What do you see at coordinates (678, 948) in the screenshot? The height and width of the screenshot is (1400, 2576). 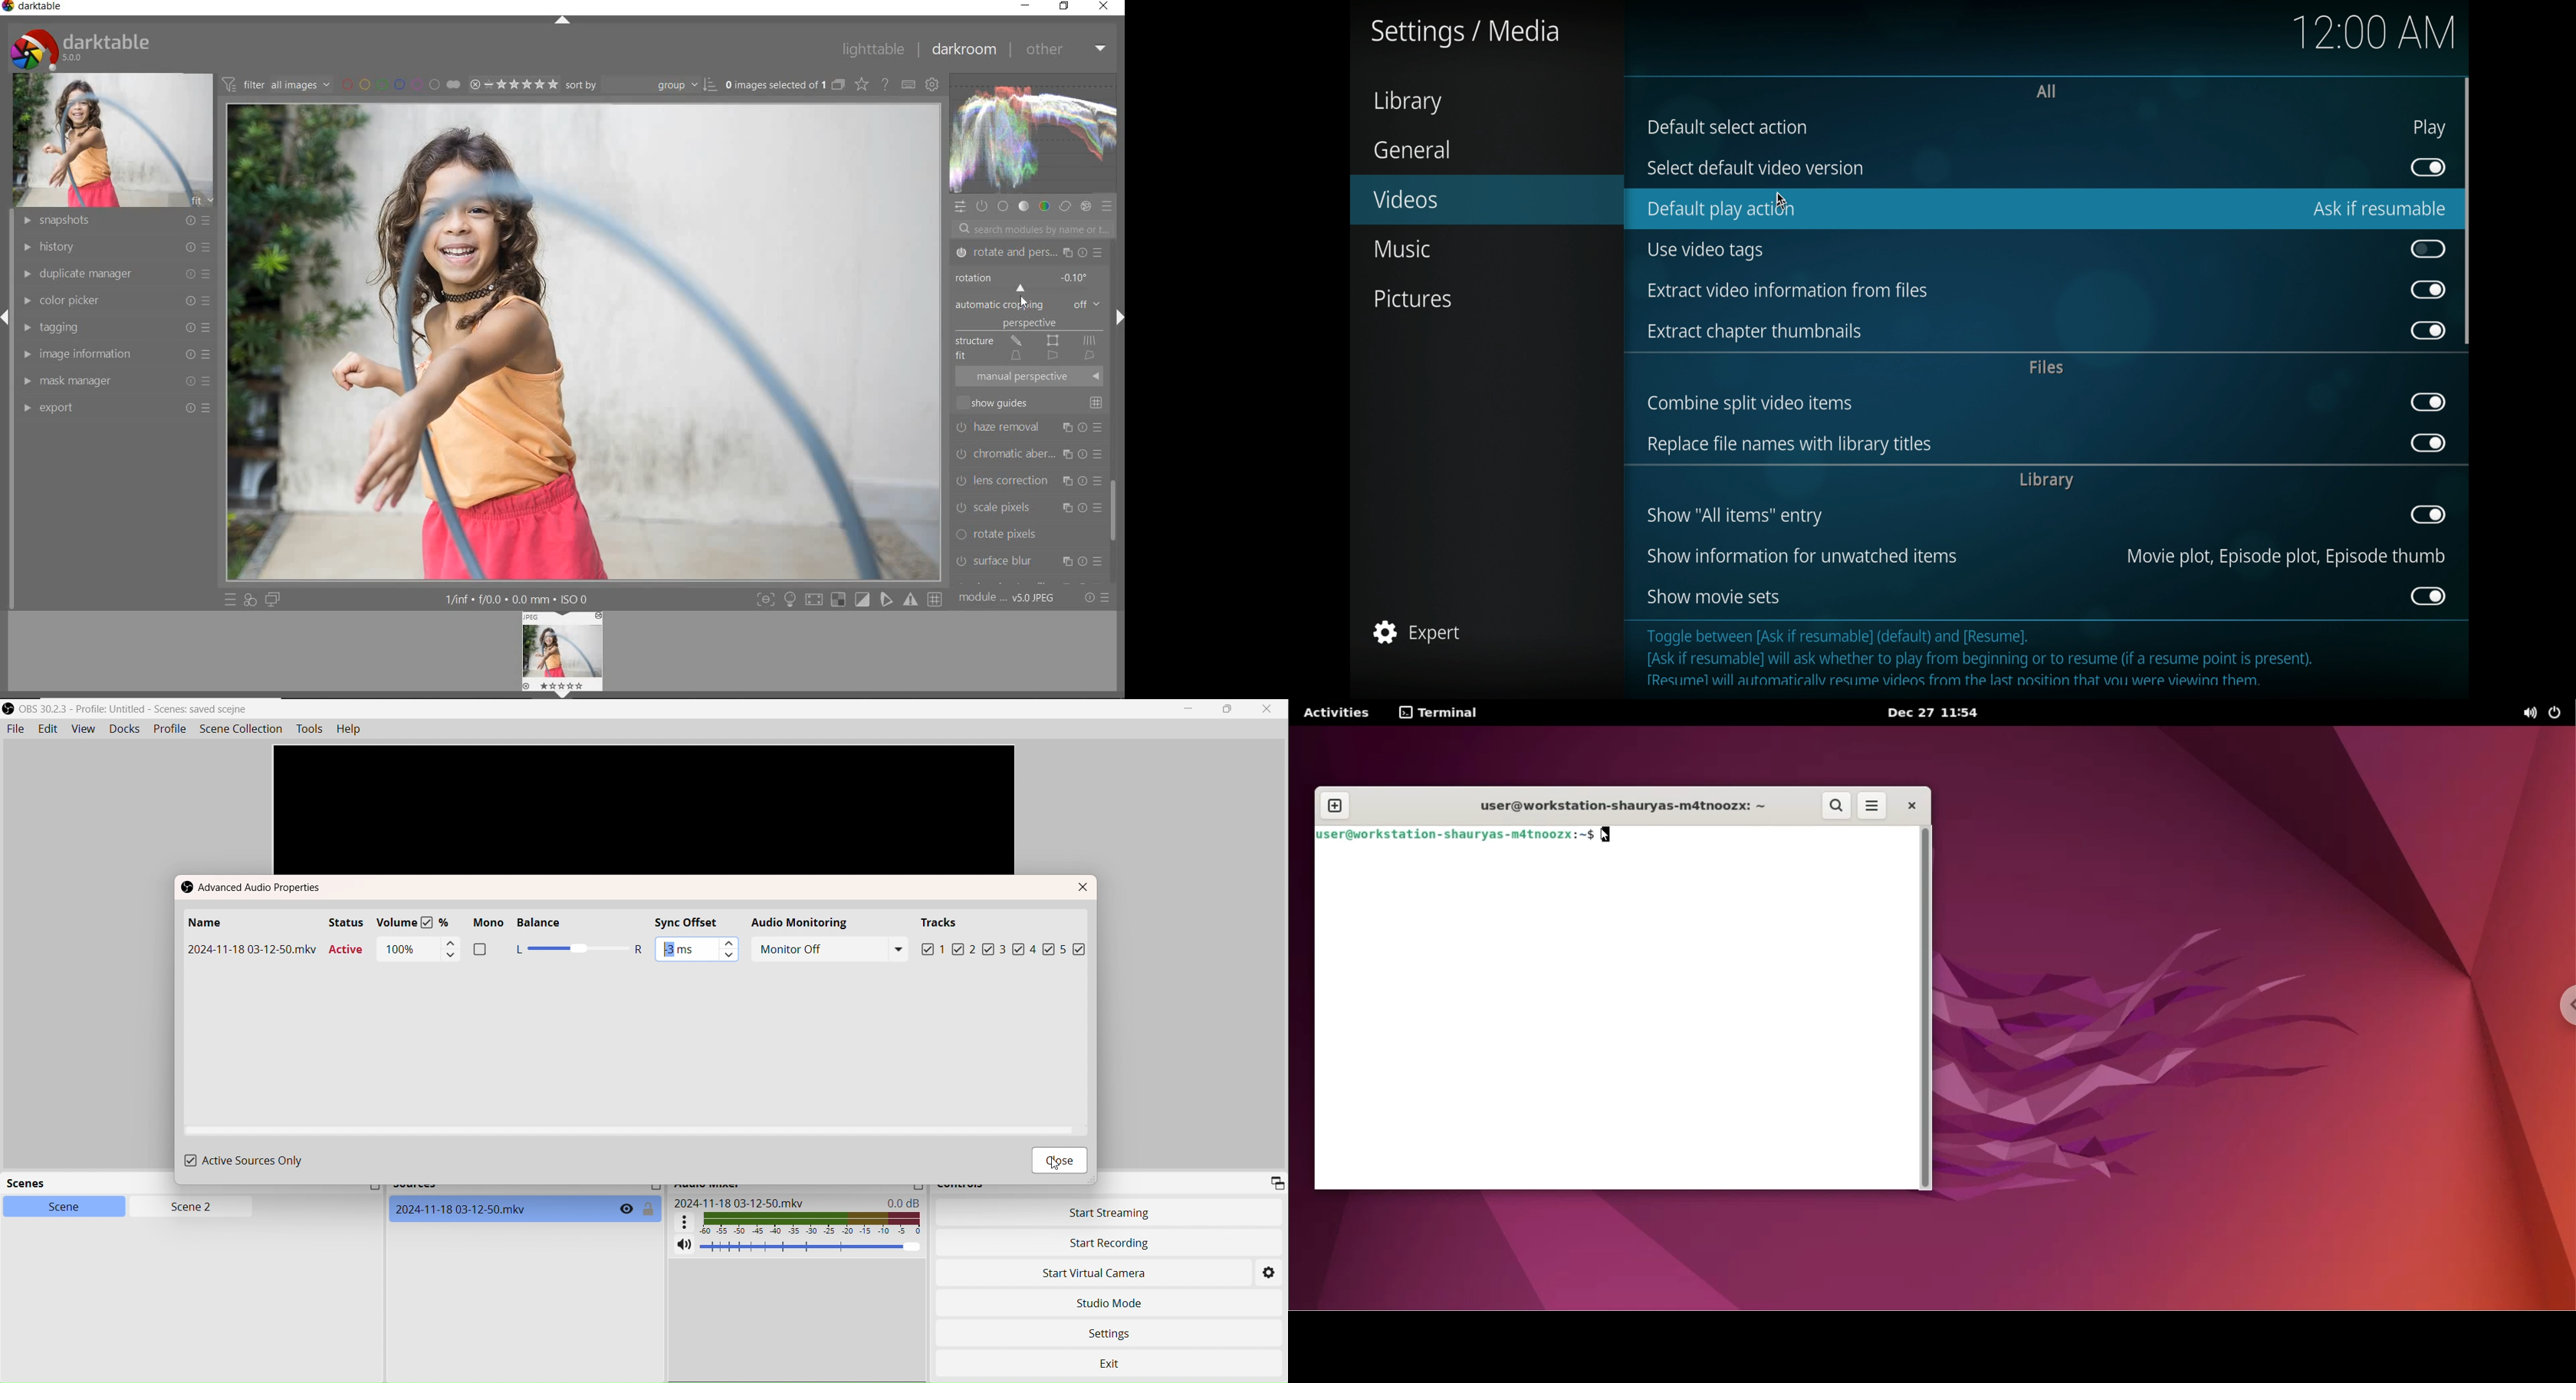 I see `-3 ms` at bounding box center [678, 948].